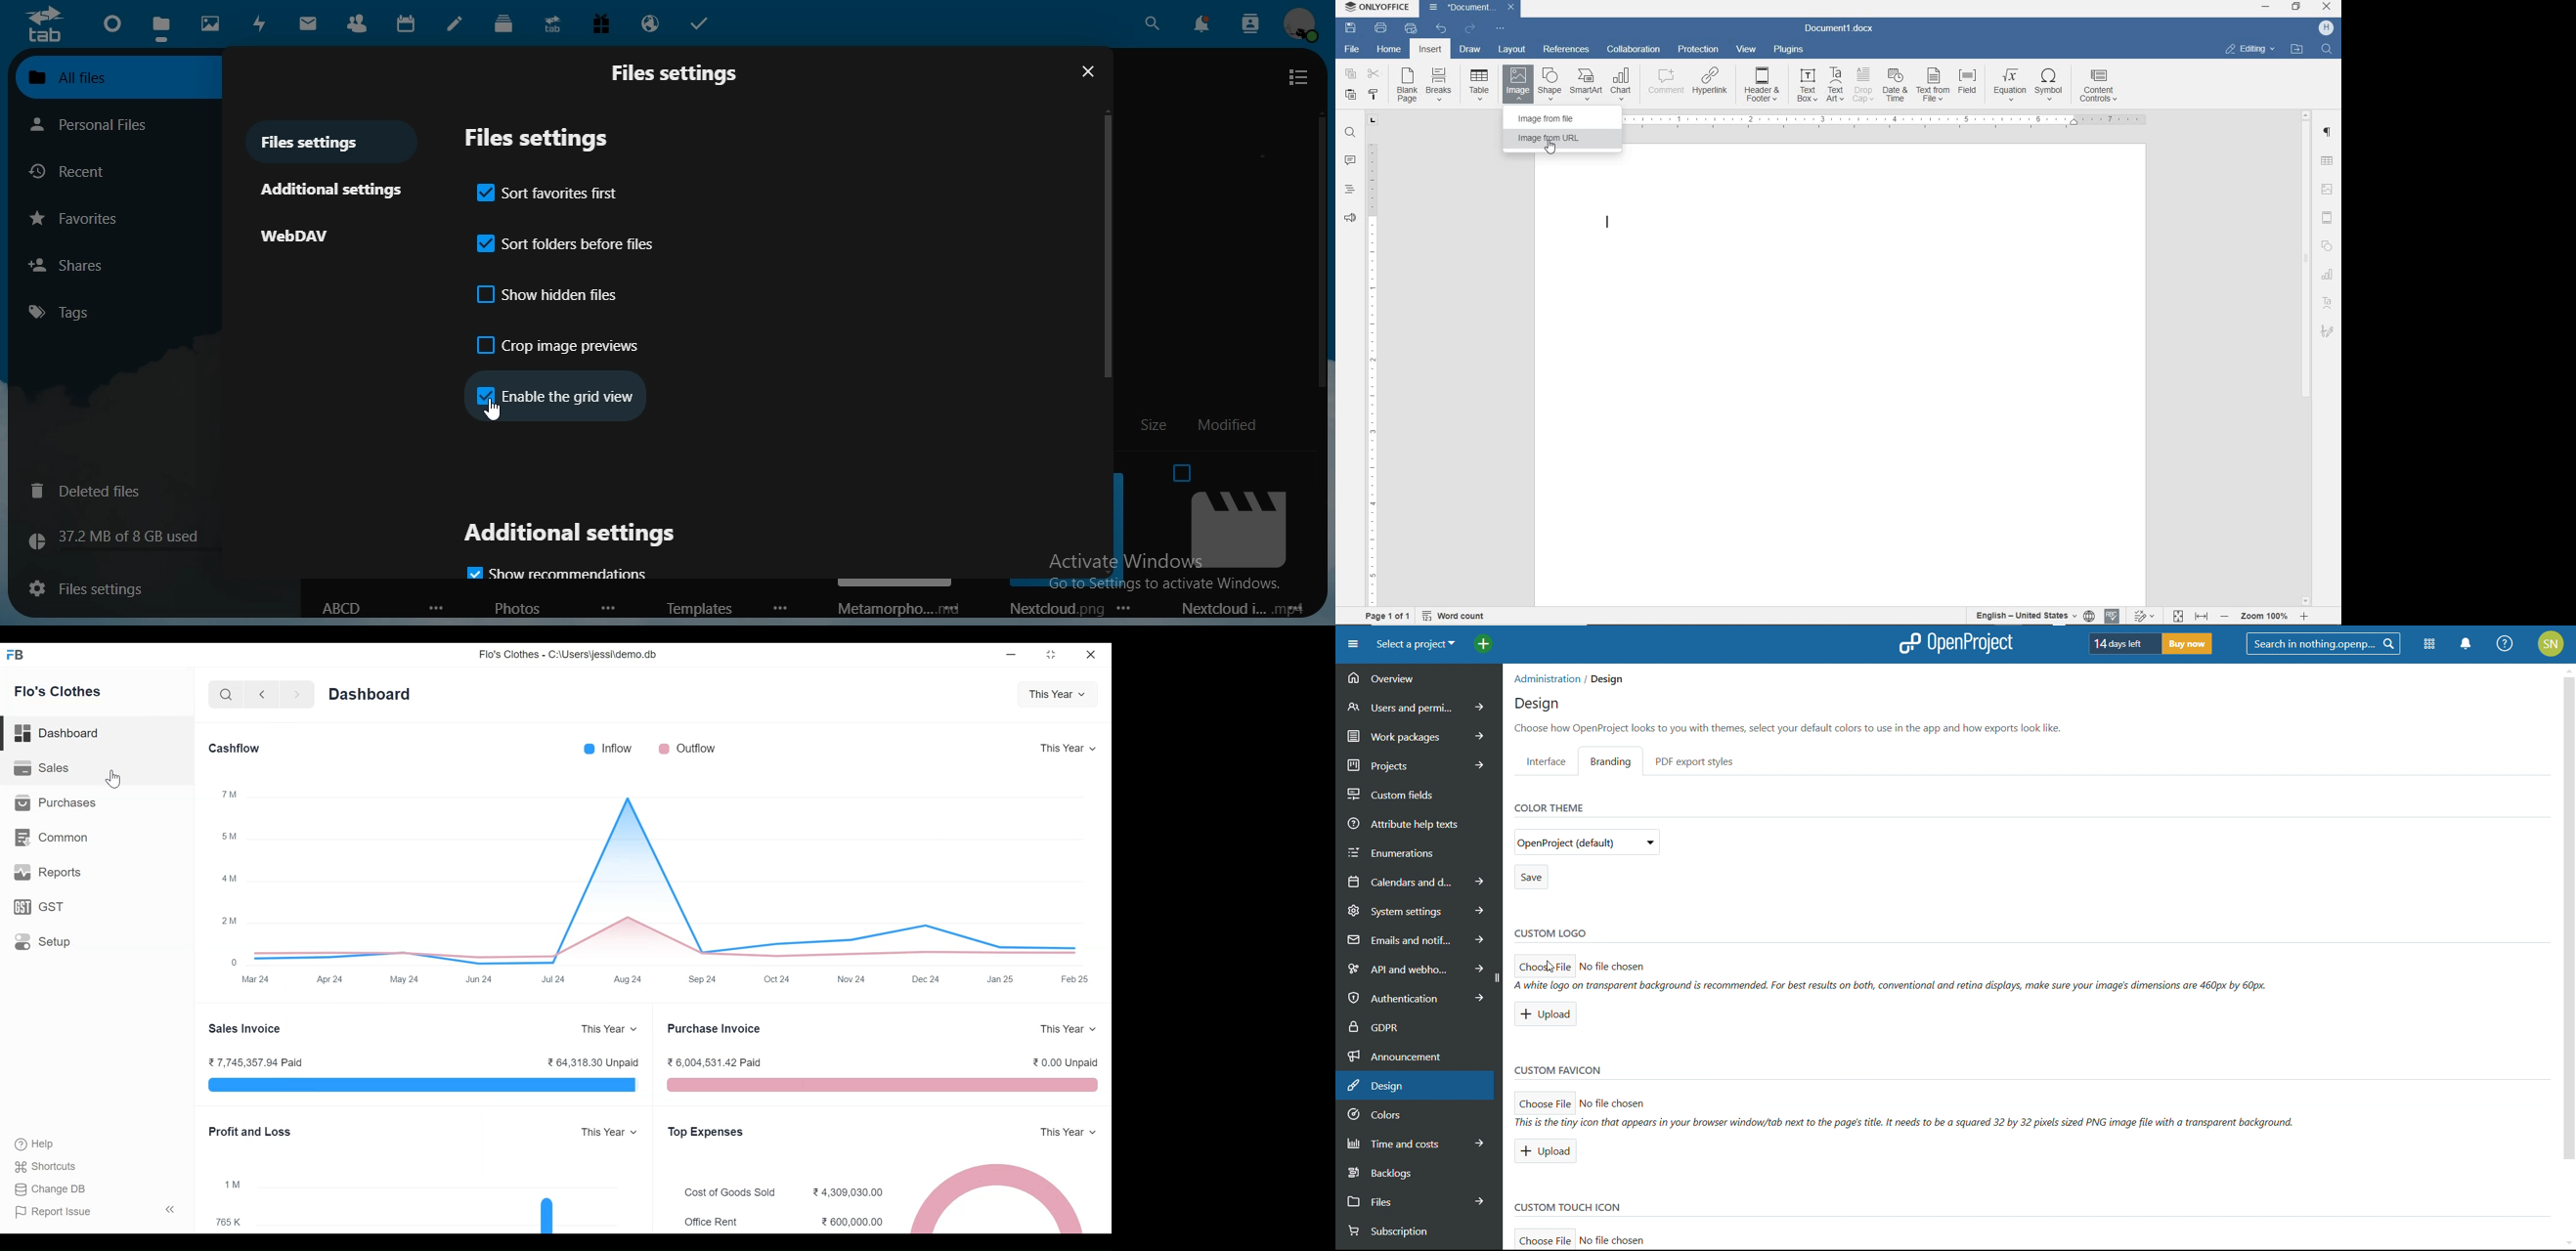 This screenshot has width=2576, height=1260. Describe the element at coordinates (1621, 1238) in the screenshot. I see `No file chosen` at that location.